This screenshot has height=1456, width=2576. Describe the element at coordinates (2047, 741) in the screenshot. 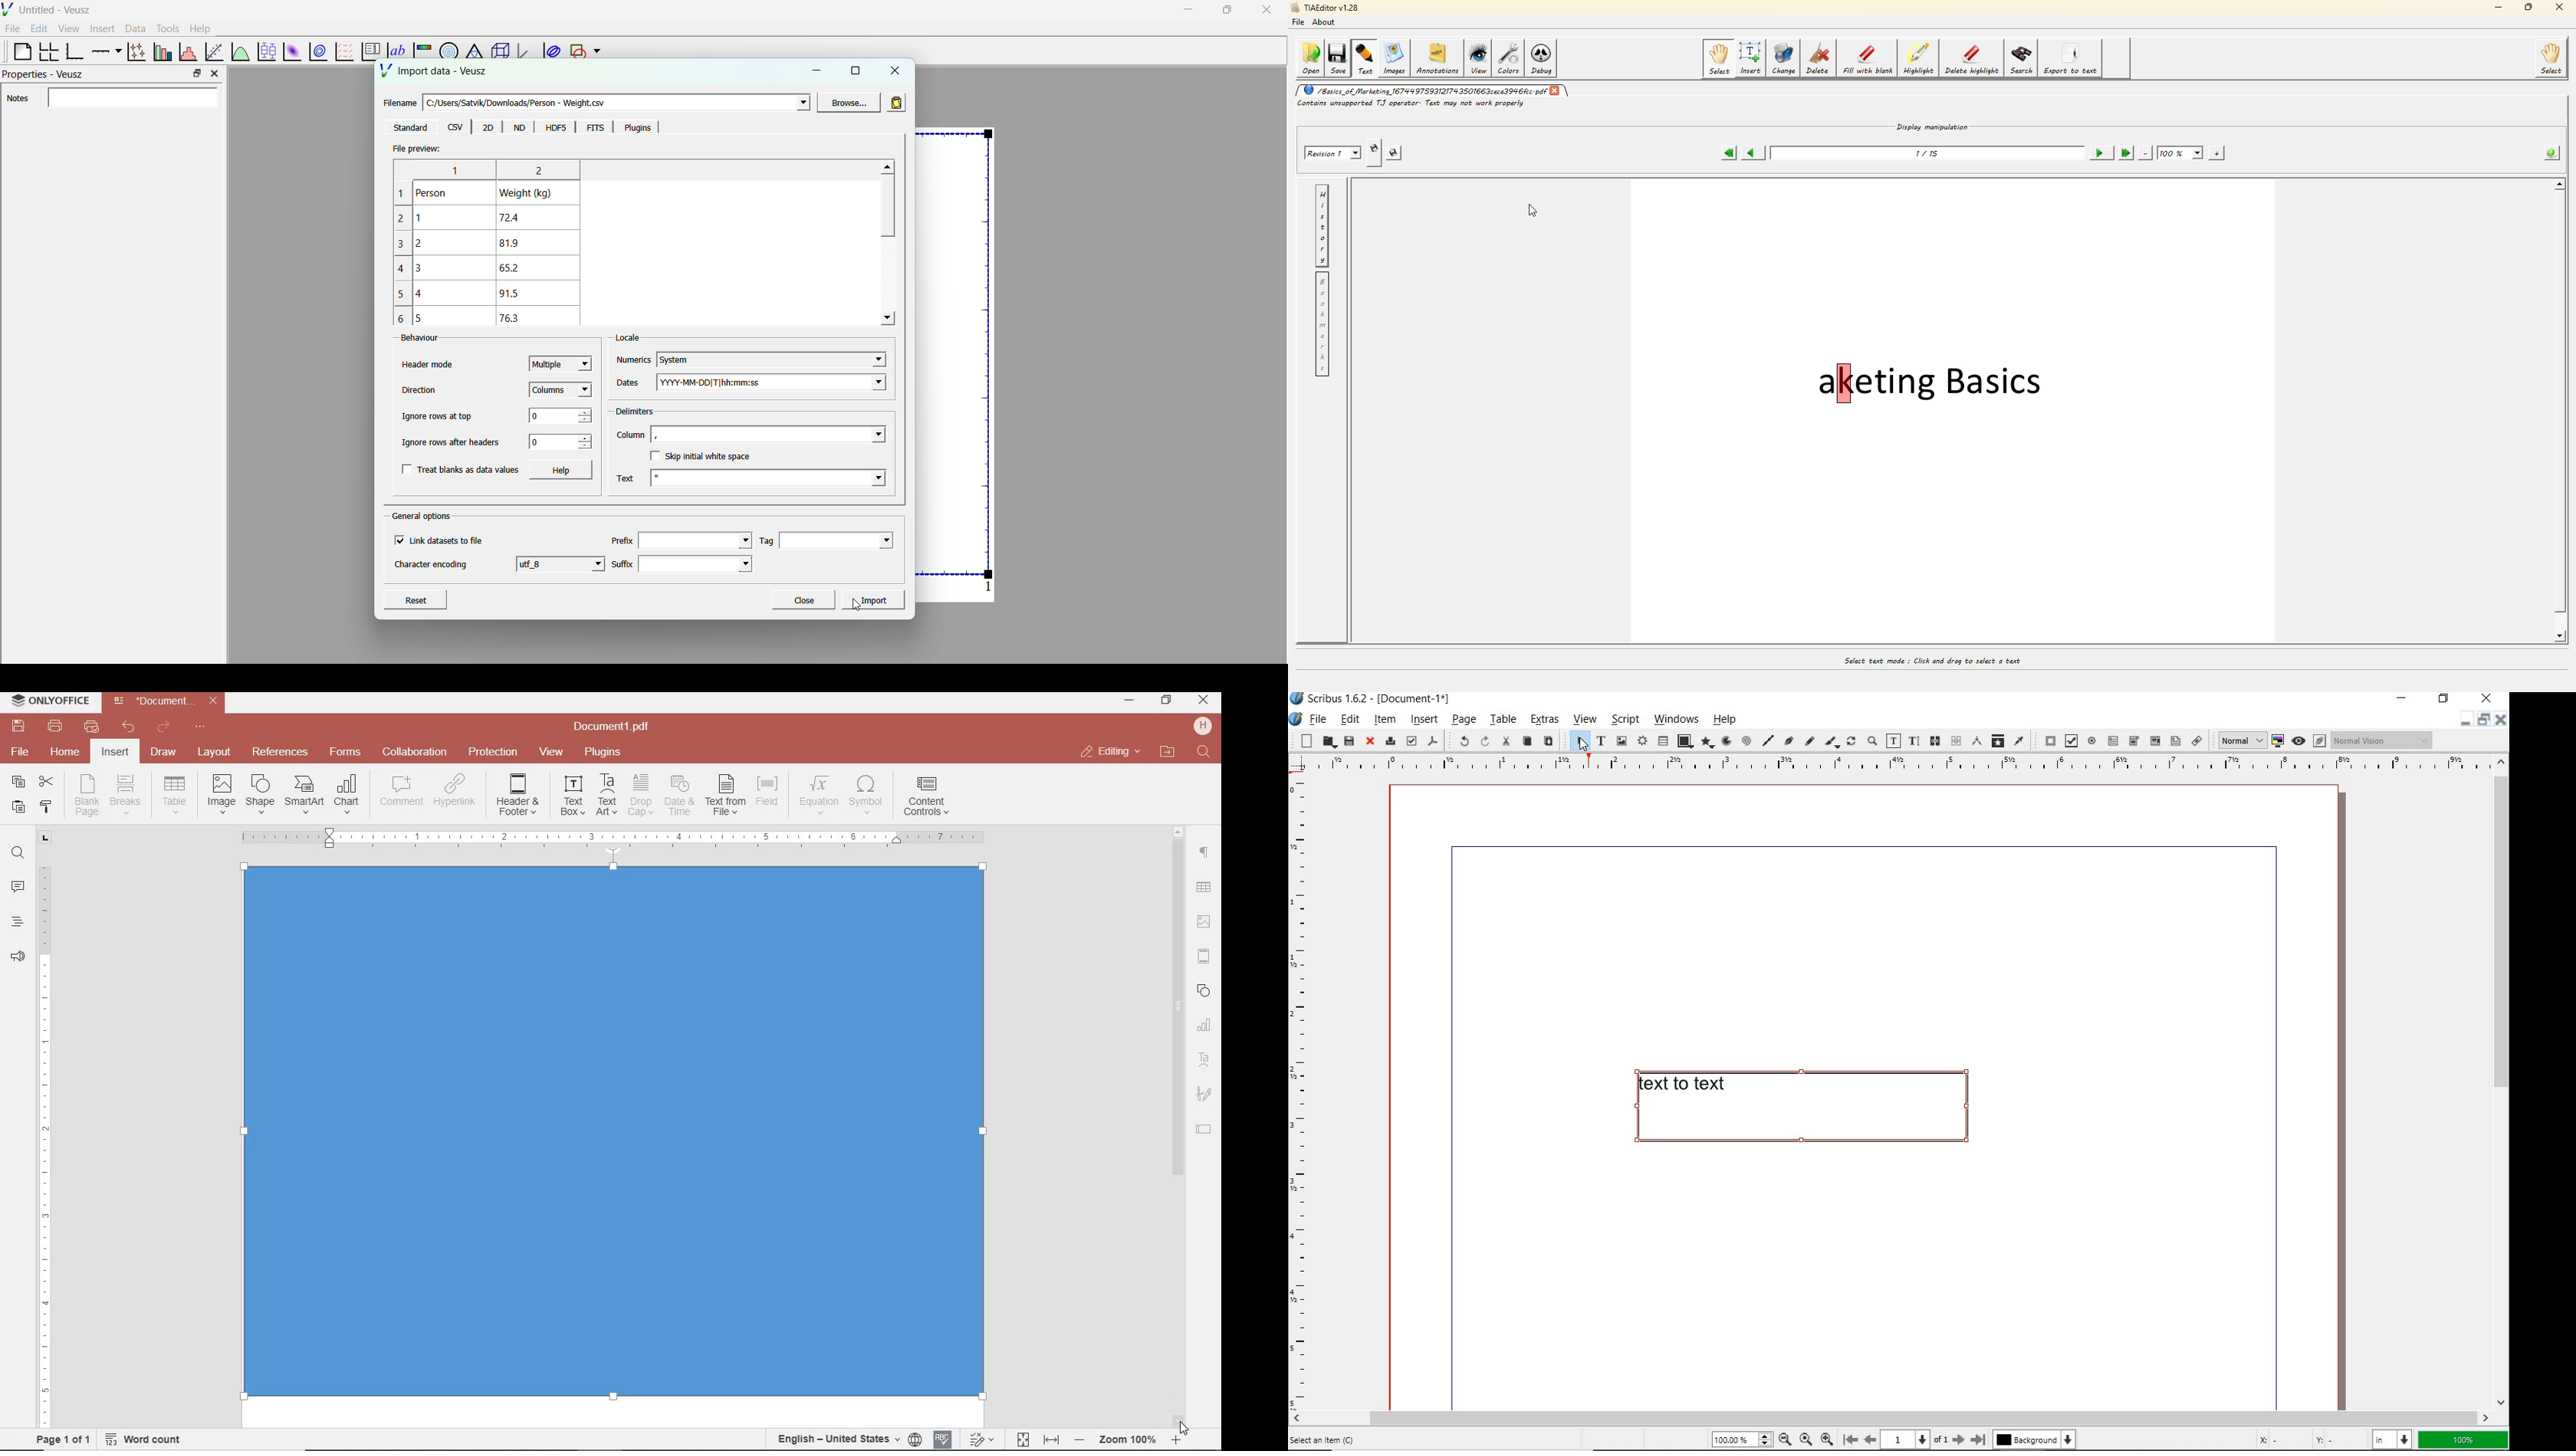

I see `pdf push button` at that location.